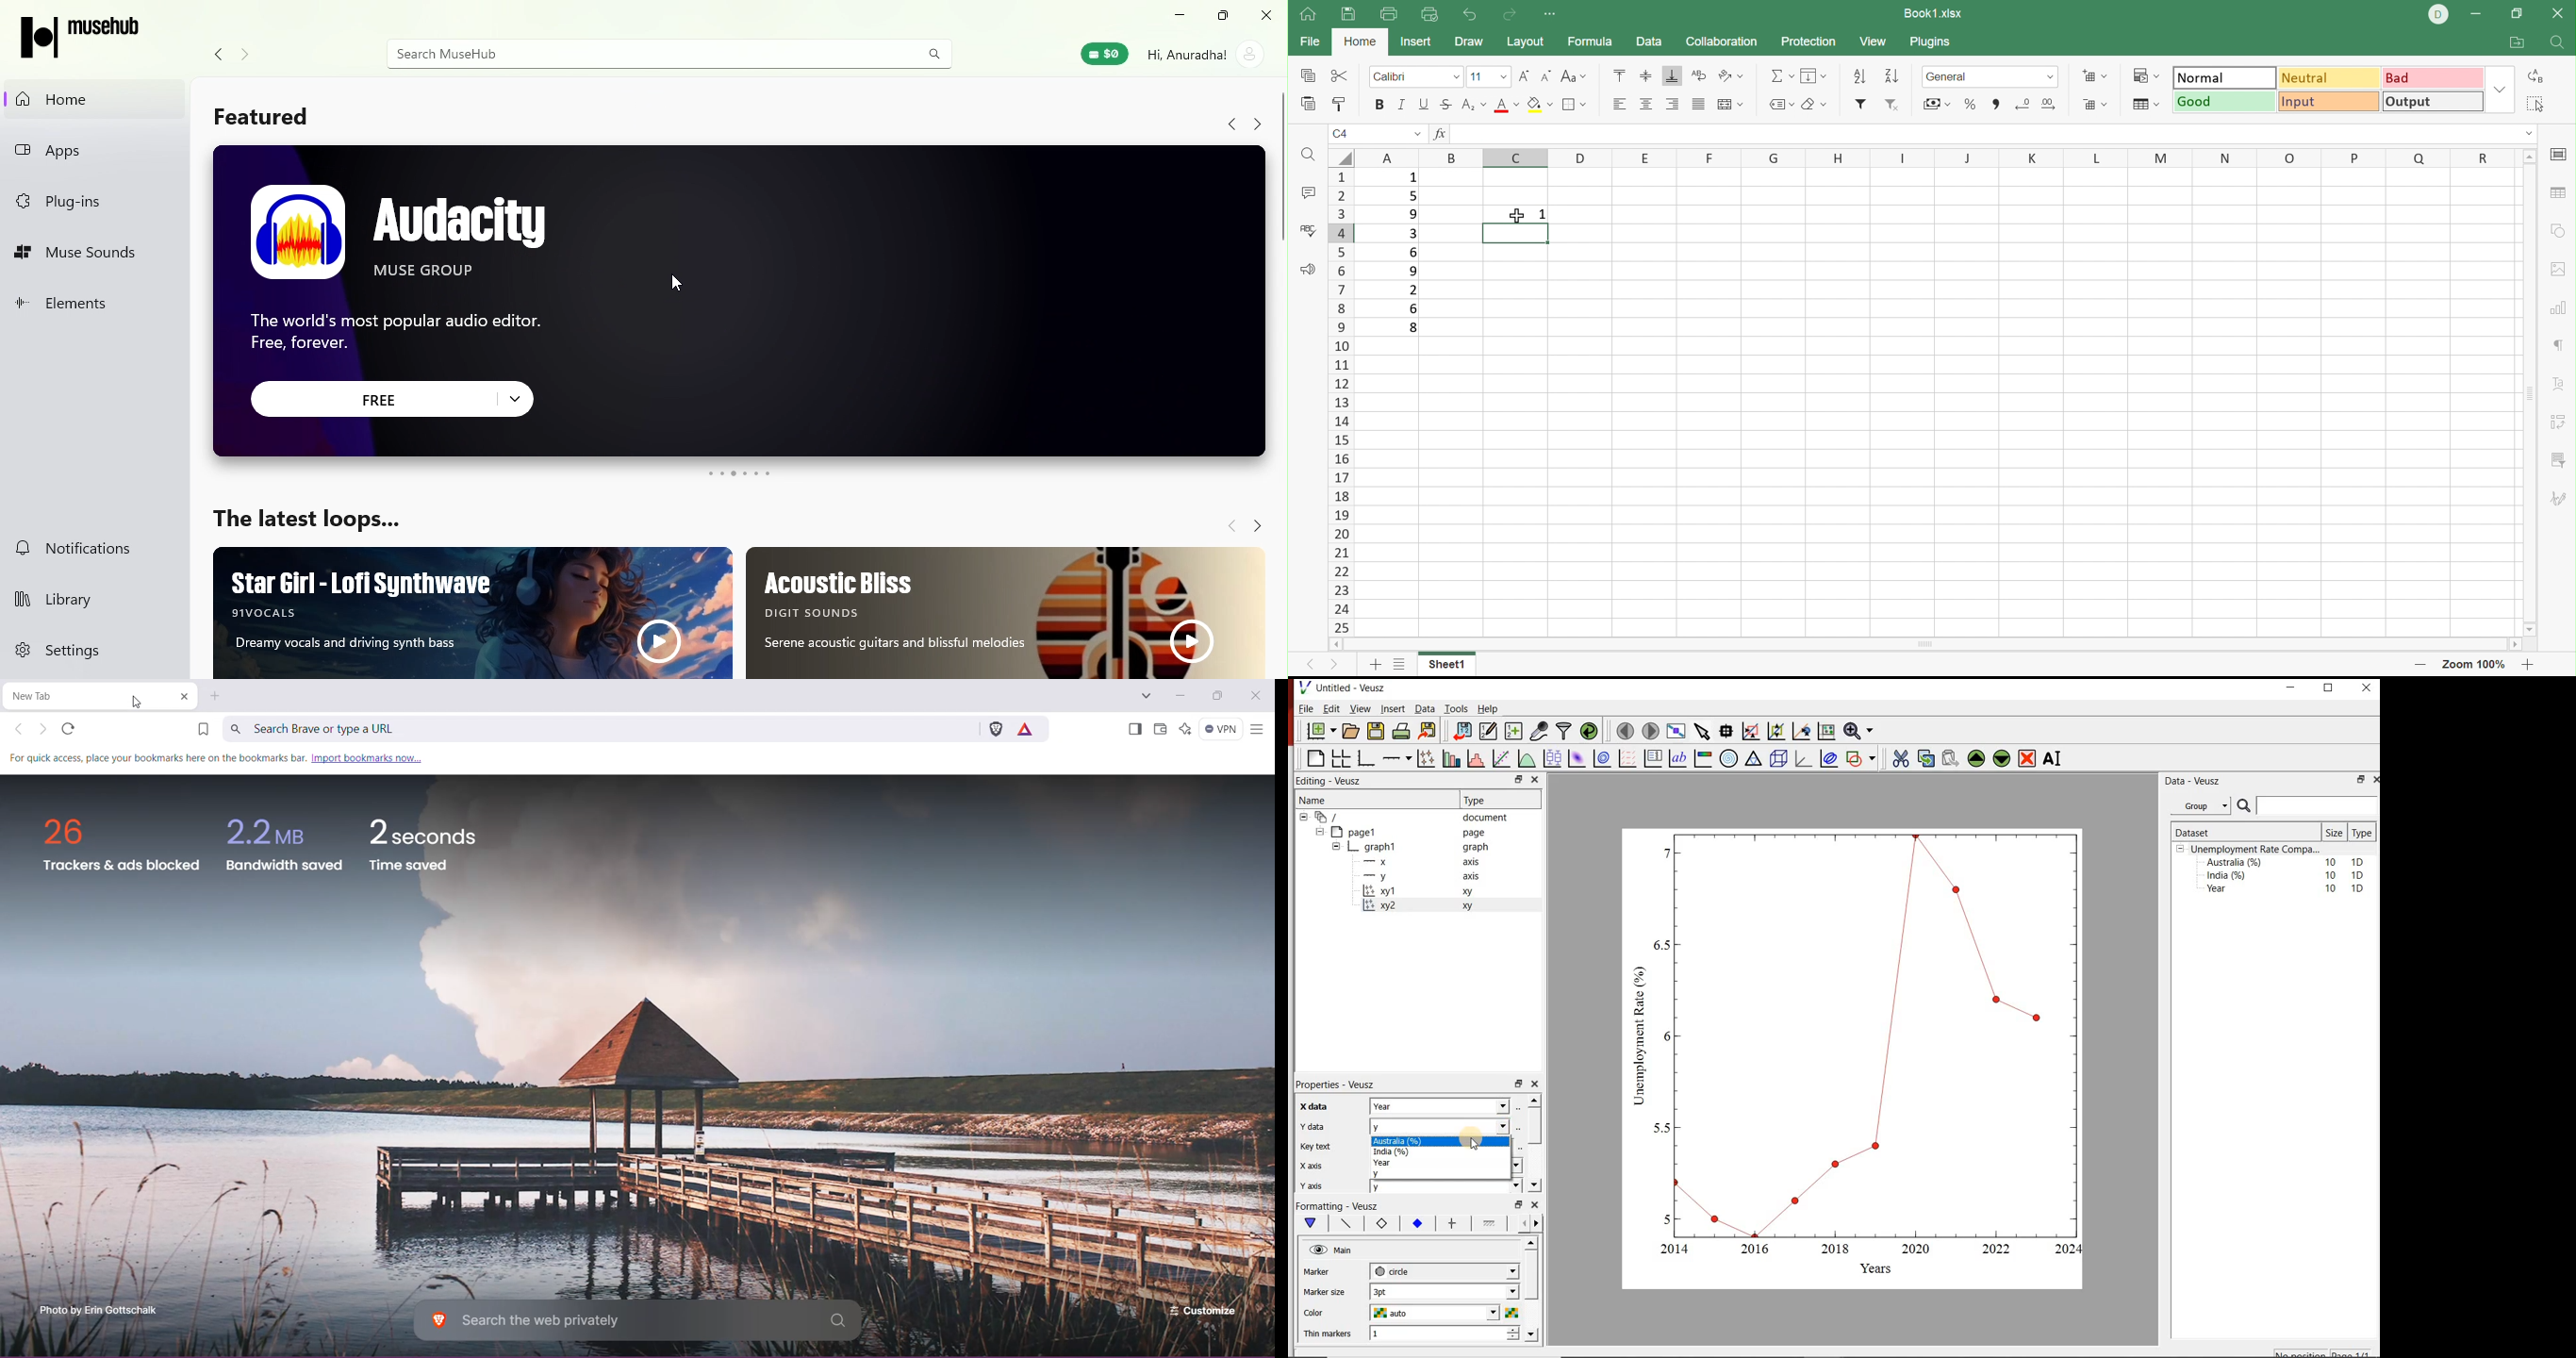  What do you see at coordinates (2478, 15) in the screenshot?
I see `Minimize` at bounding box center [2478, 15].